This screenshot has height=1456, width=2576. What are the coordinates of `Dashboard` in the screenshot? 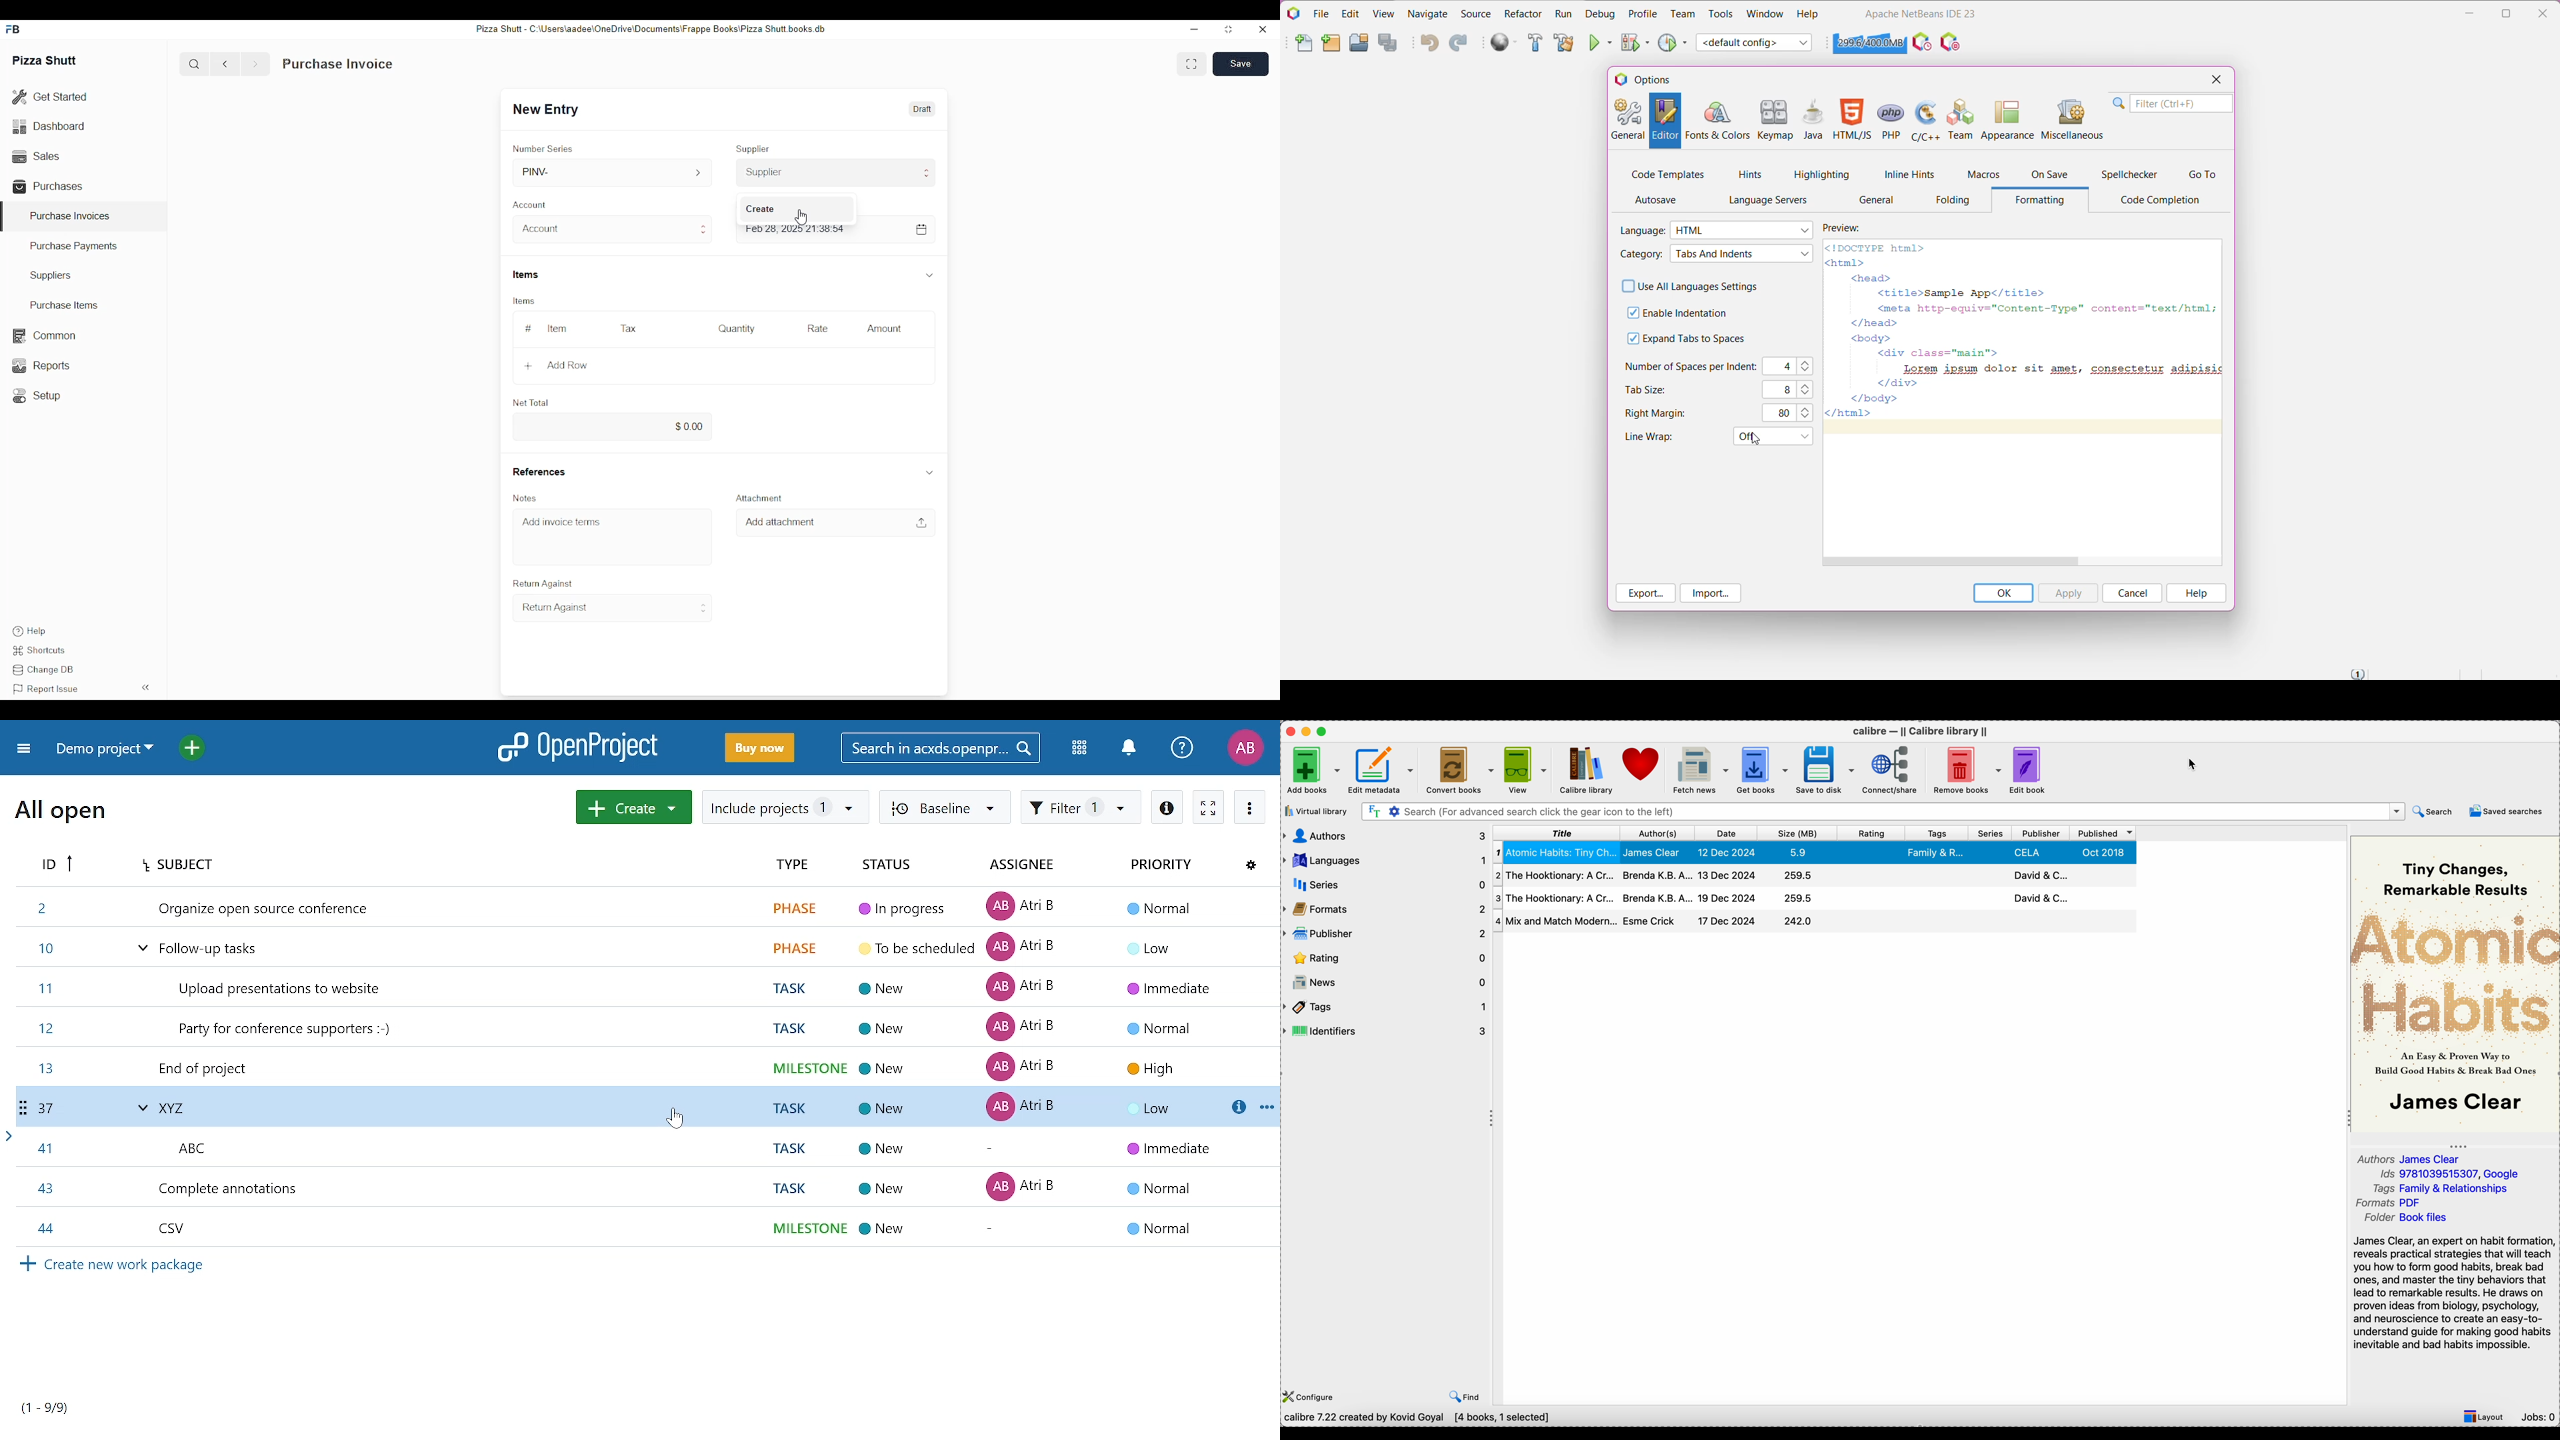 It's located at (50, 125).